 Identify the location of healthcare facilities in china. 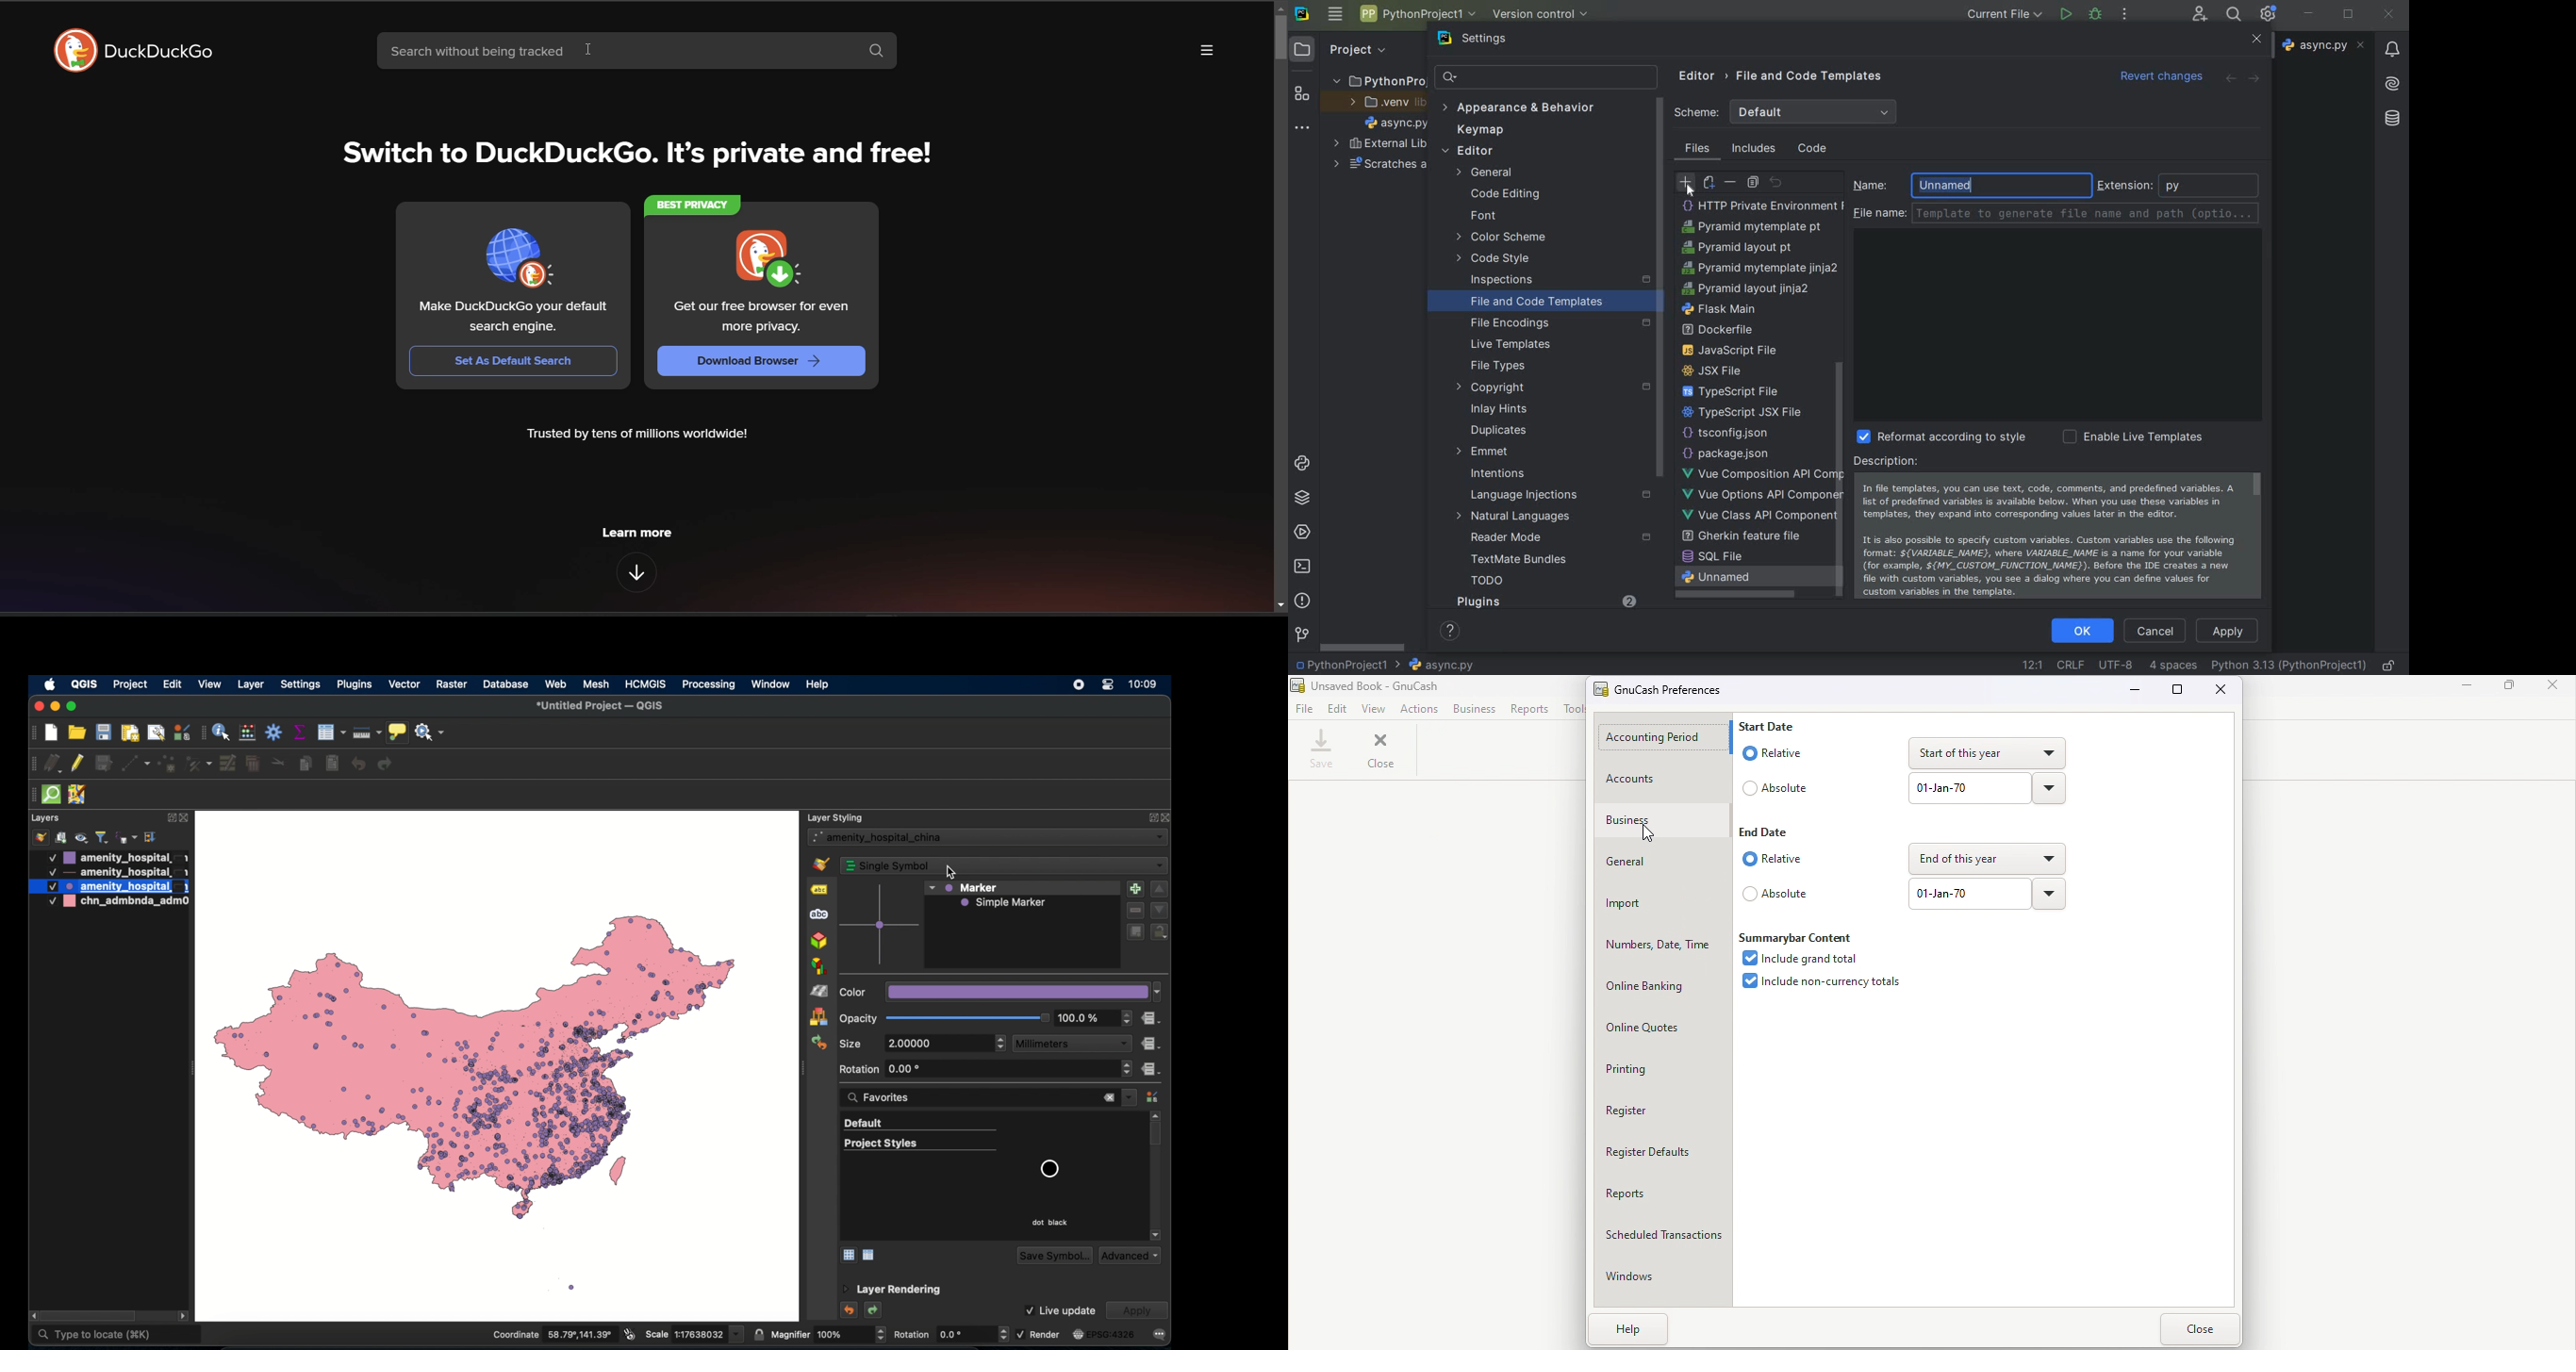
(499, 1065).